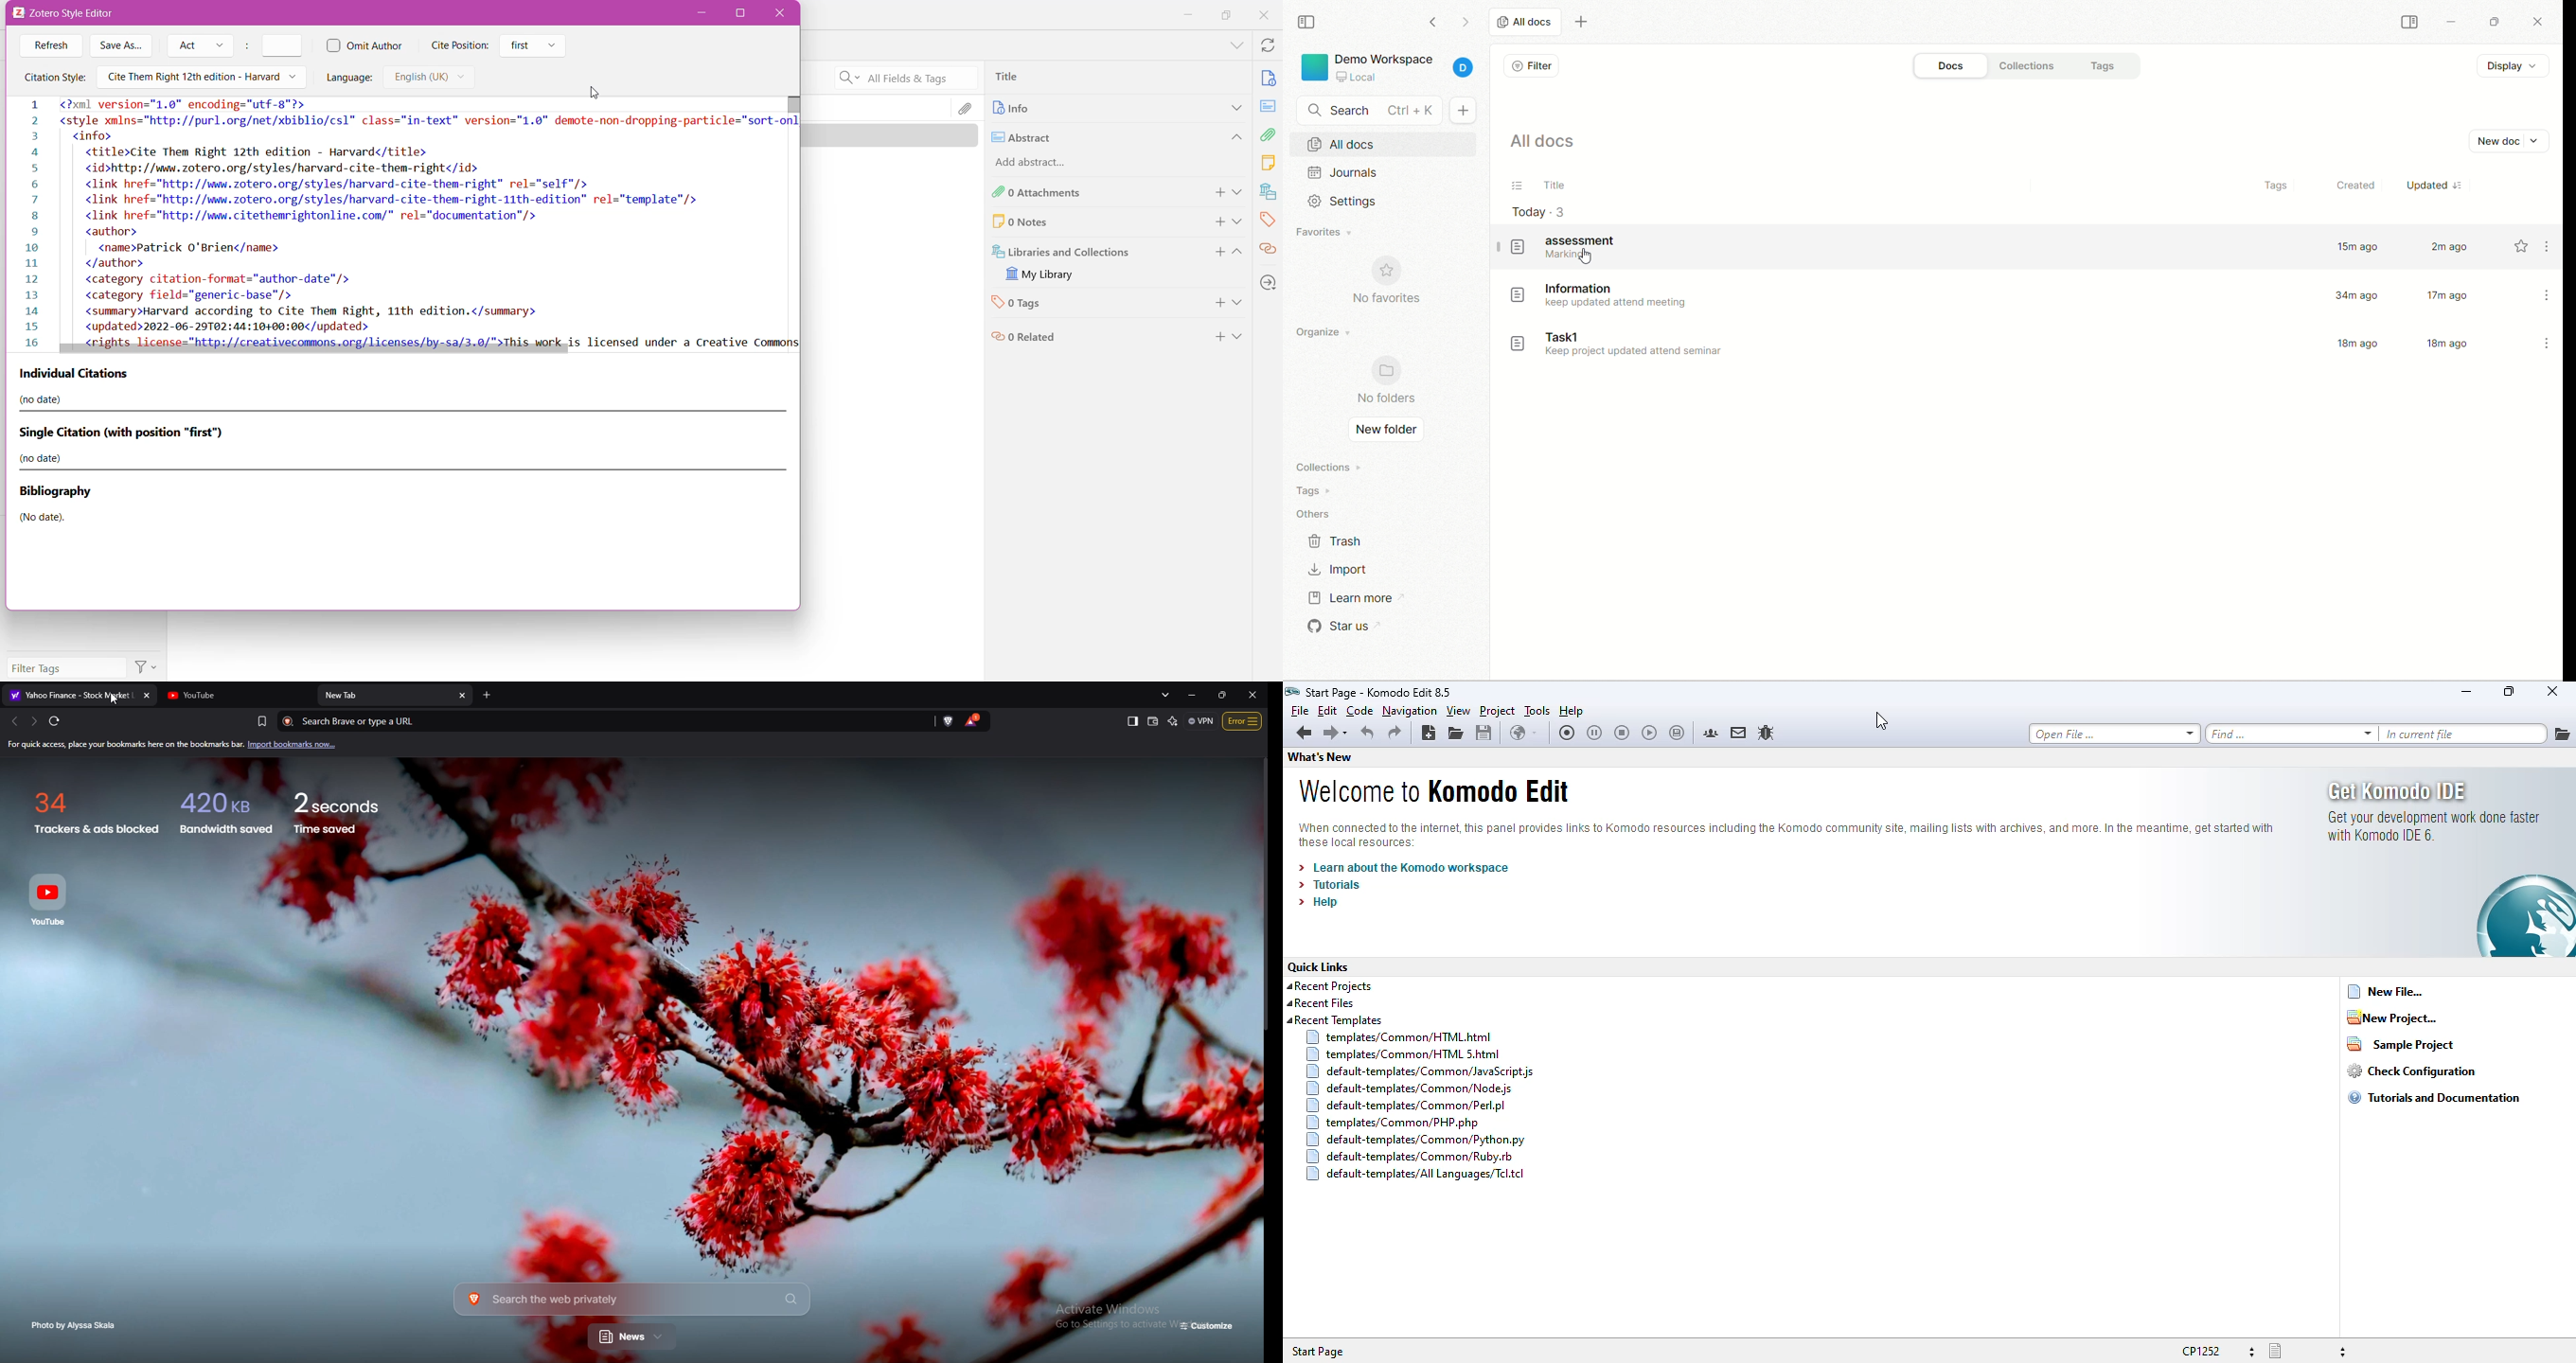 The height and width of the screenshot is (1372, 2576). What do you see at coordinates (1395, 733) in the screenshot?
I see `redo last action` at bounding box center [1395, 733].